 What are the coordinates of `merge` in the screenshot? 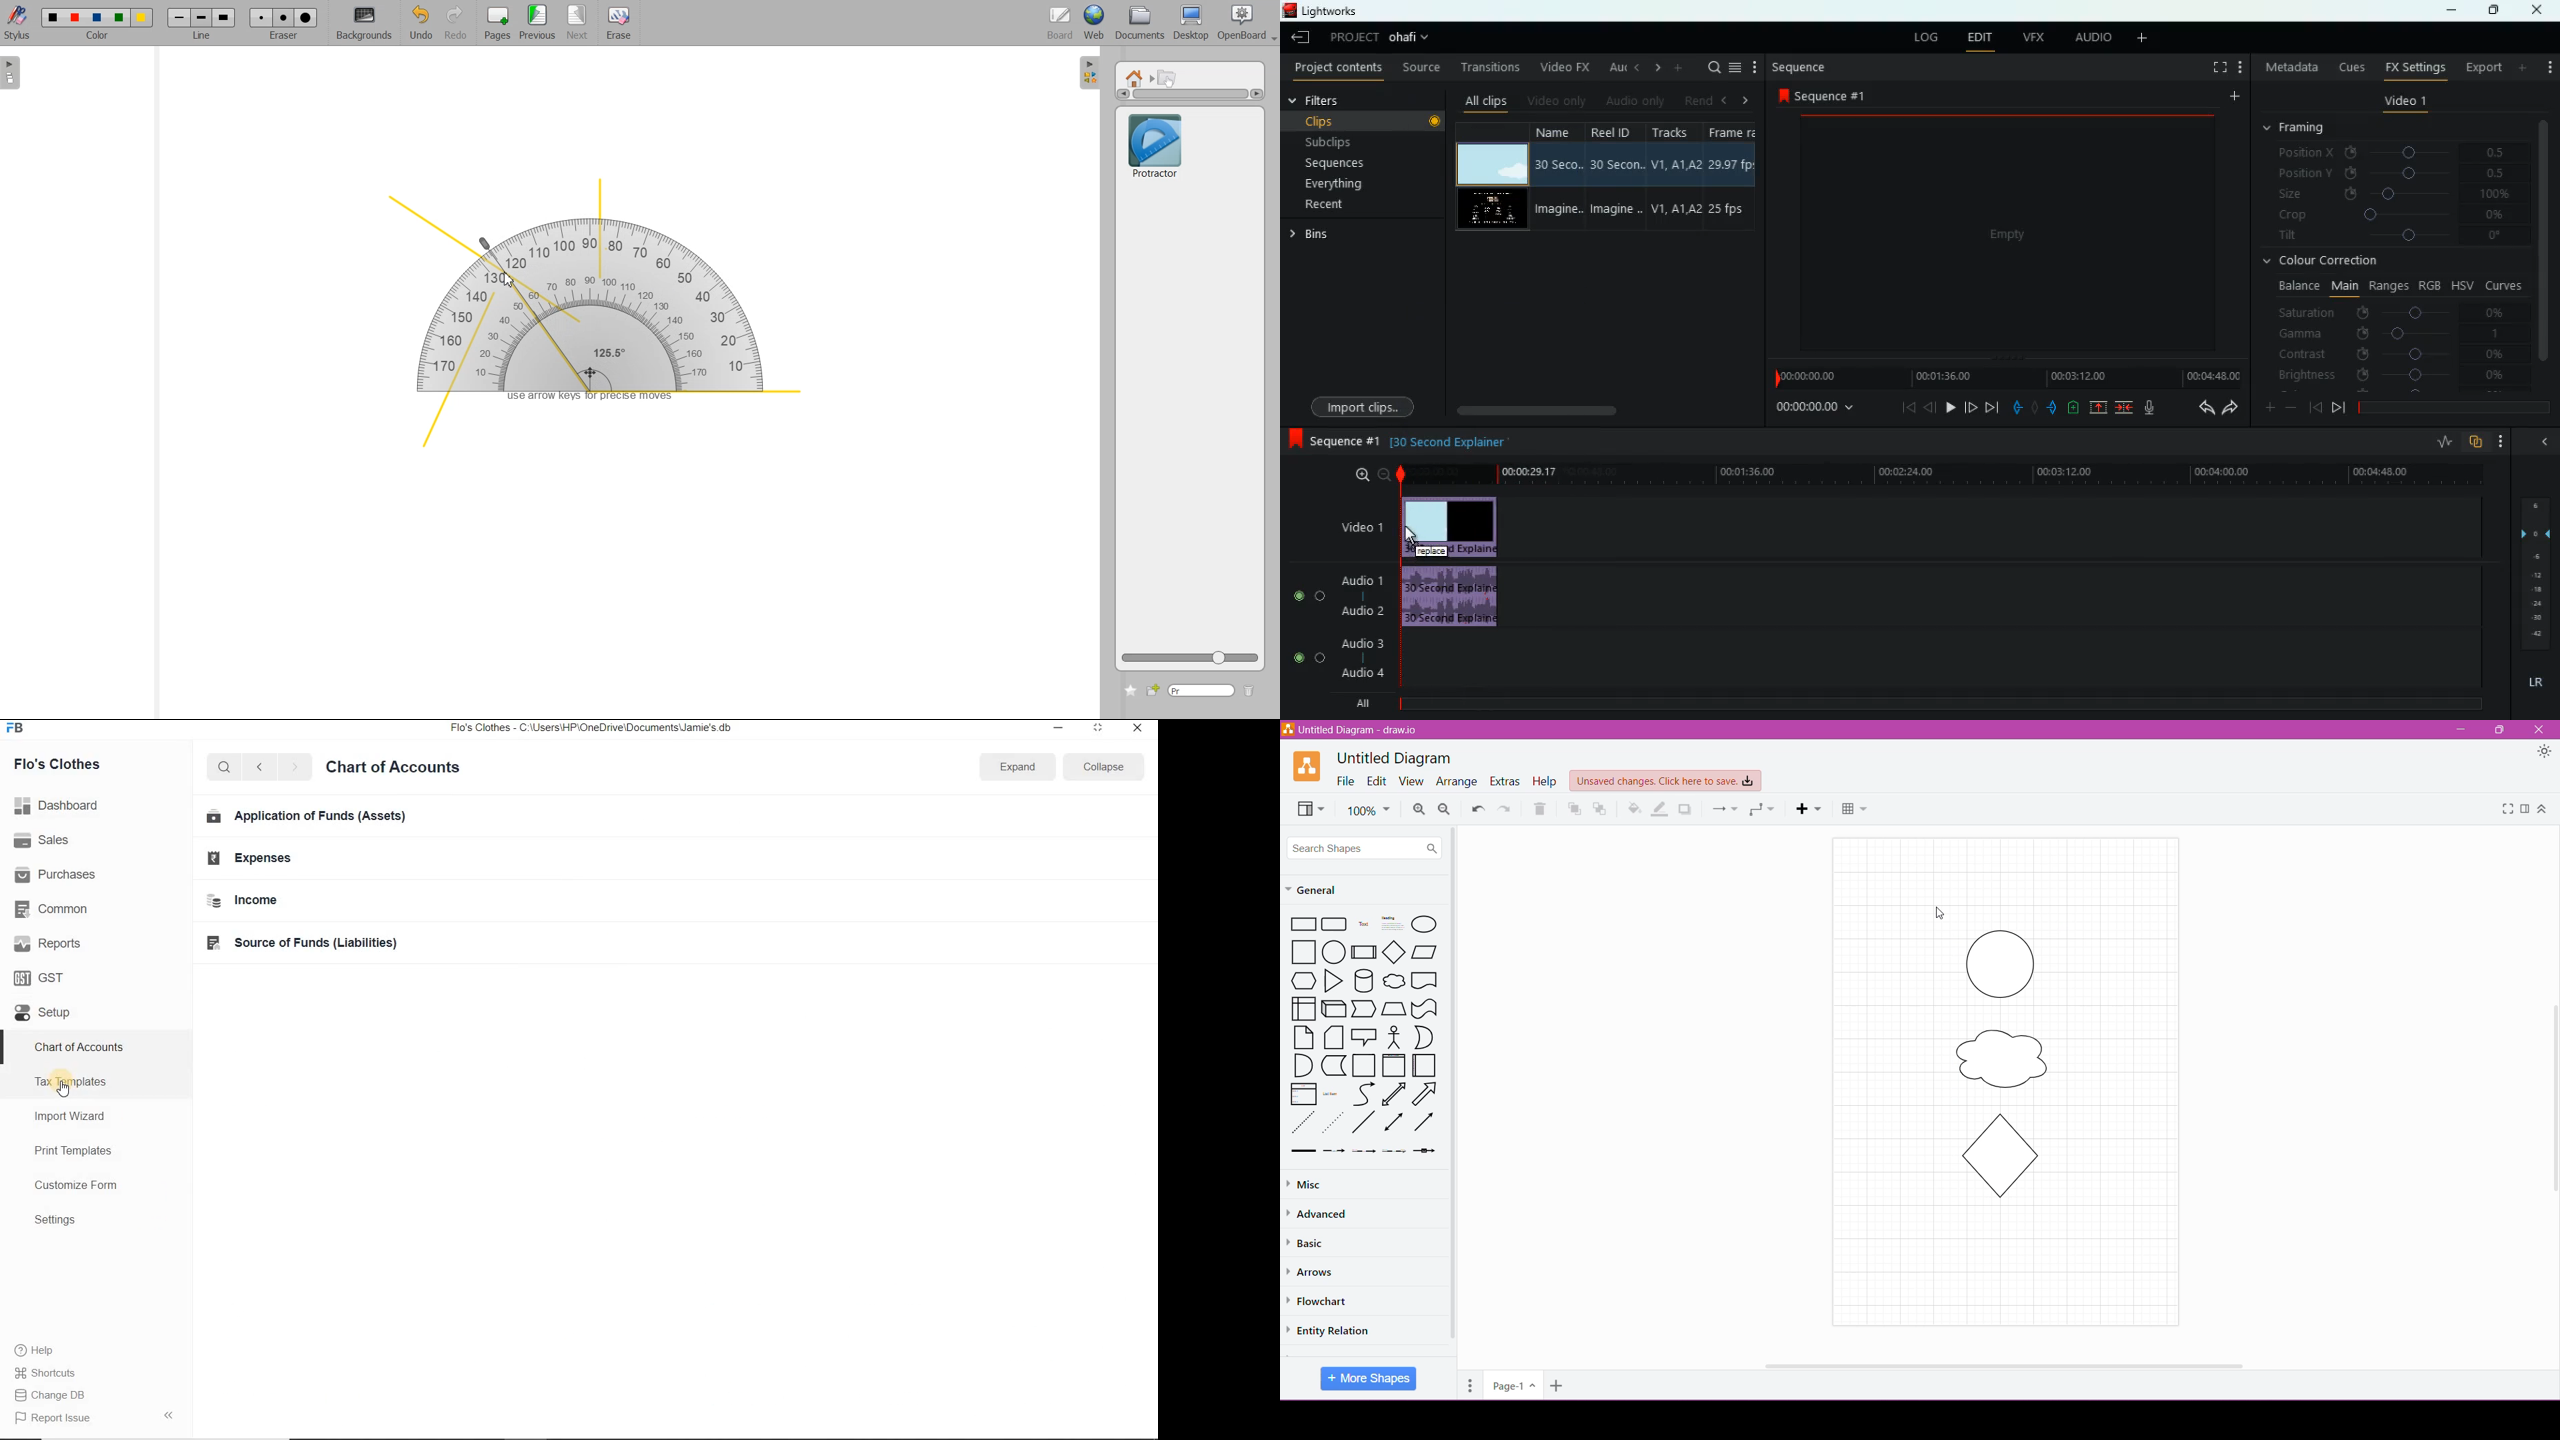 It's located at (2127, 409).